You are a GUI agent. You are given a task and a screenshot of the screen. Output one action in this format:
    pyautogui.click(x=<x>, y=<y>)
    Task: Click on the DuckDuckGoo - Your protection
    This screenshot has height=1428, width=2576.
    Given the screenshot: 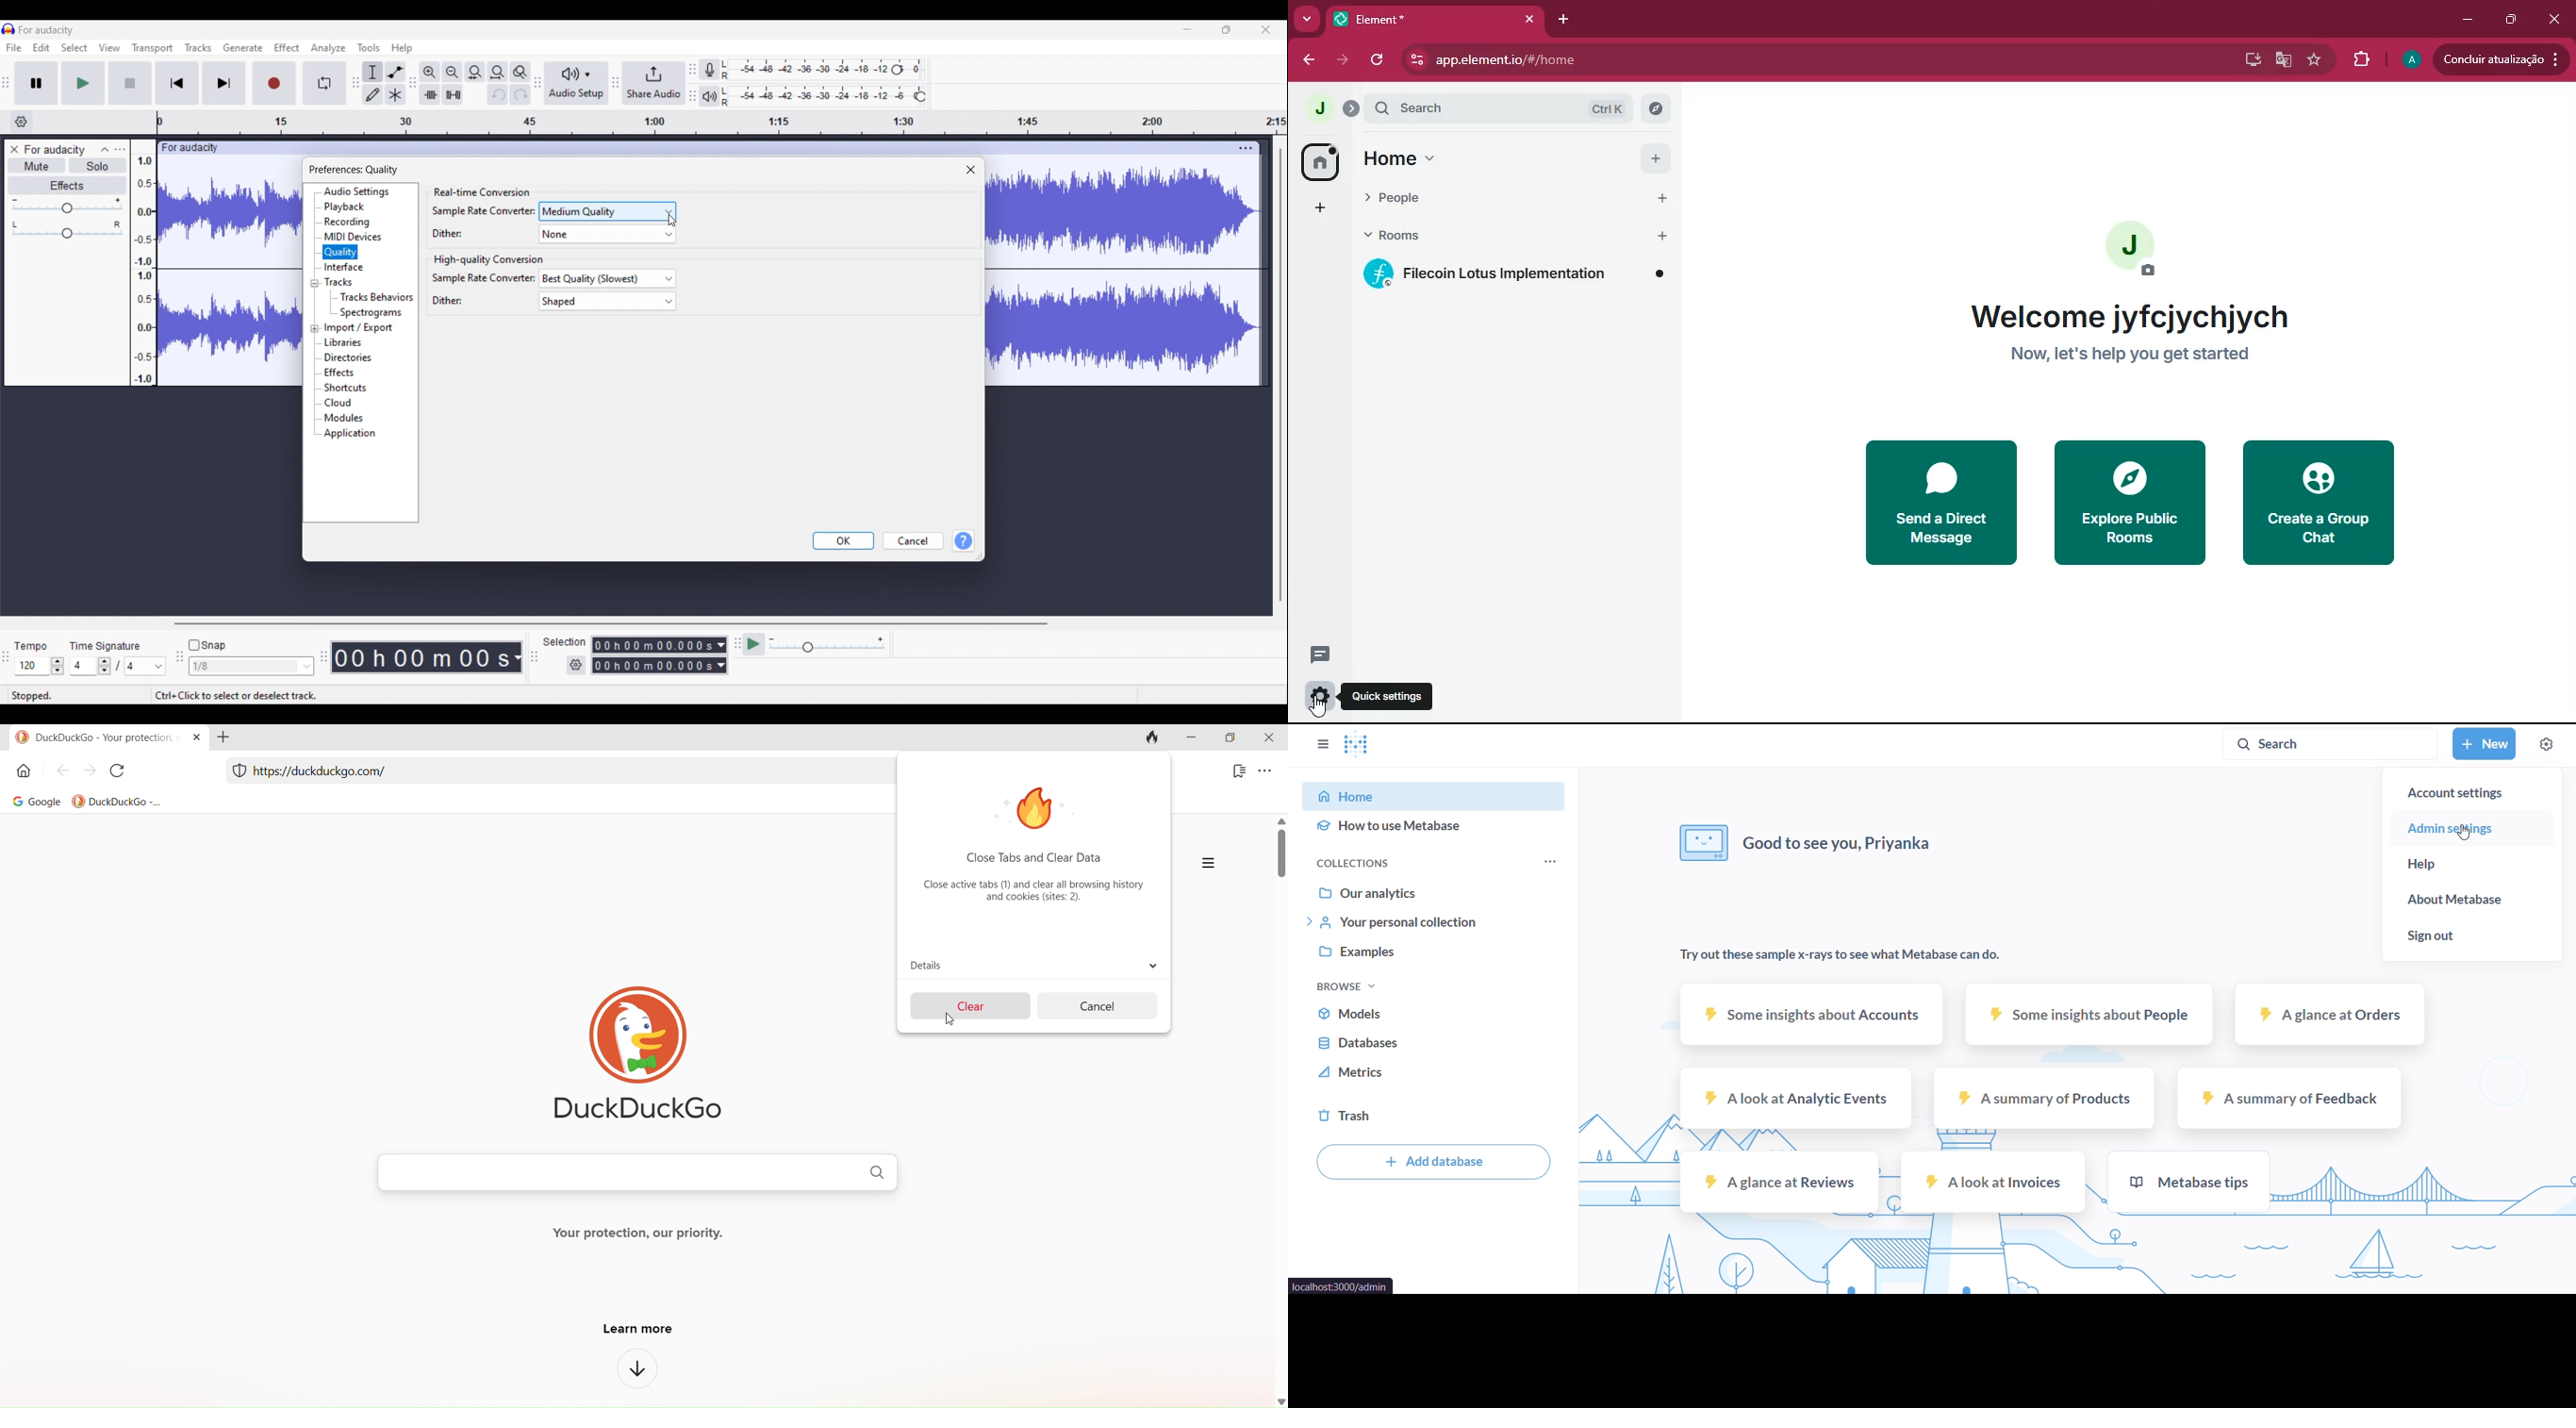 What is the action you would take?
    pyautogui.click(x=89, y=738)
    